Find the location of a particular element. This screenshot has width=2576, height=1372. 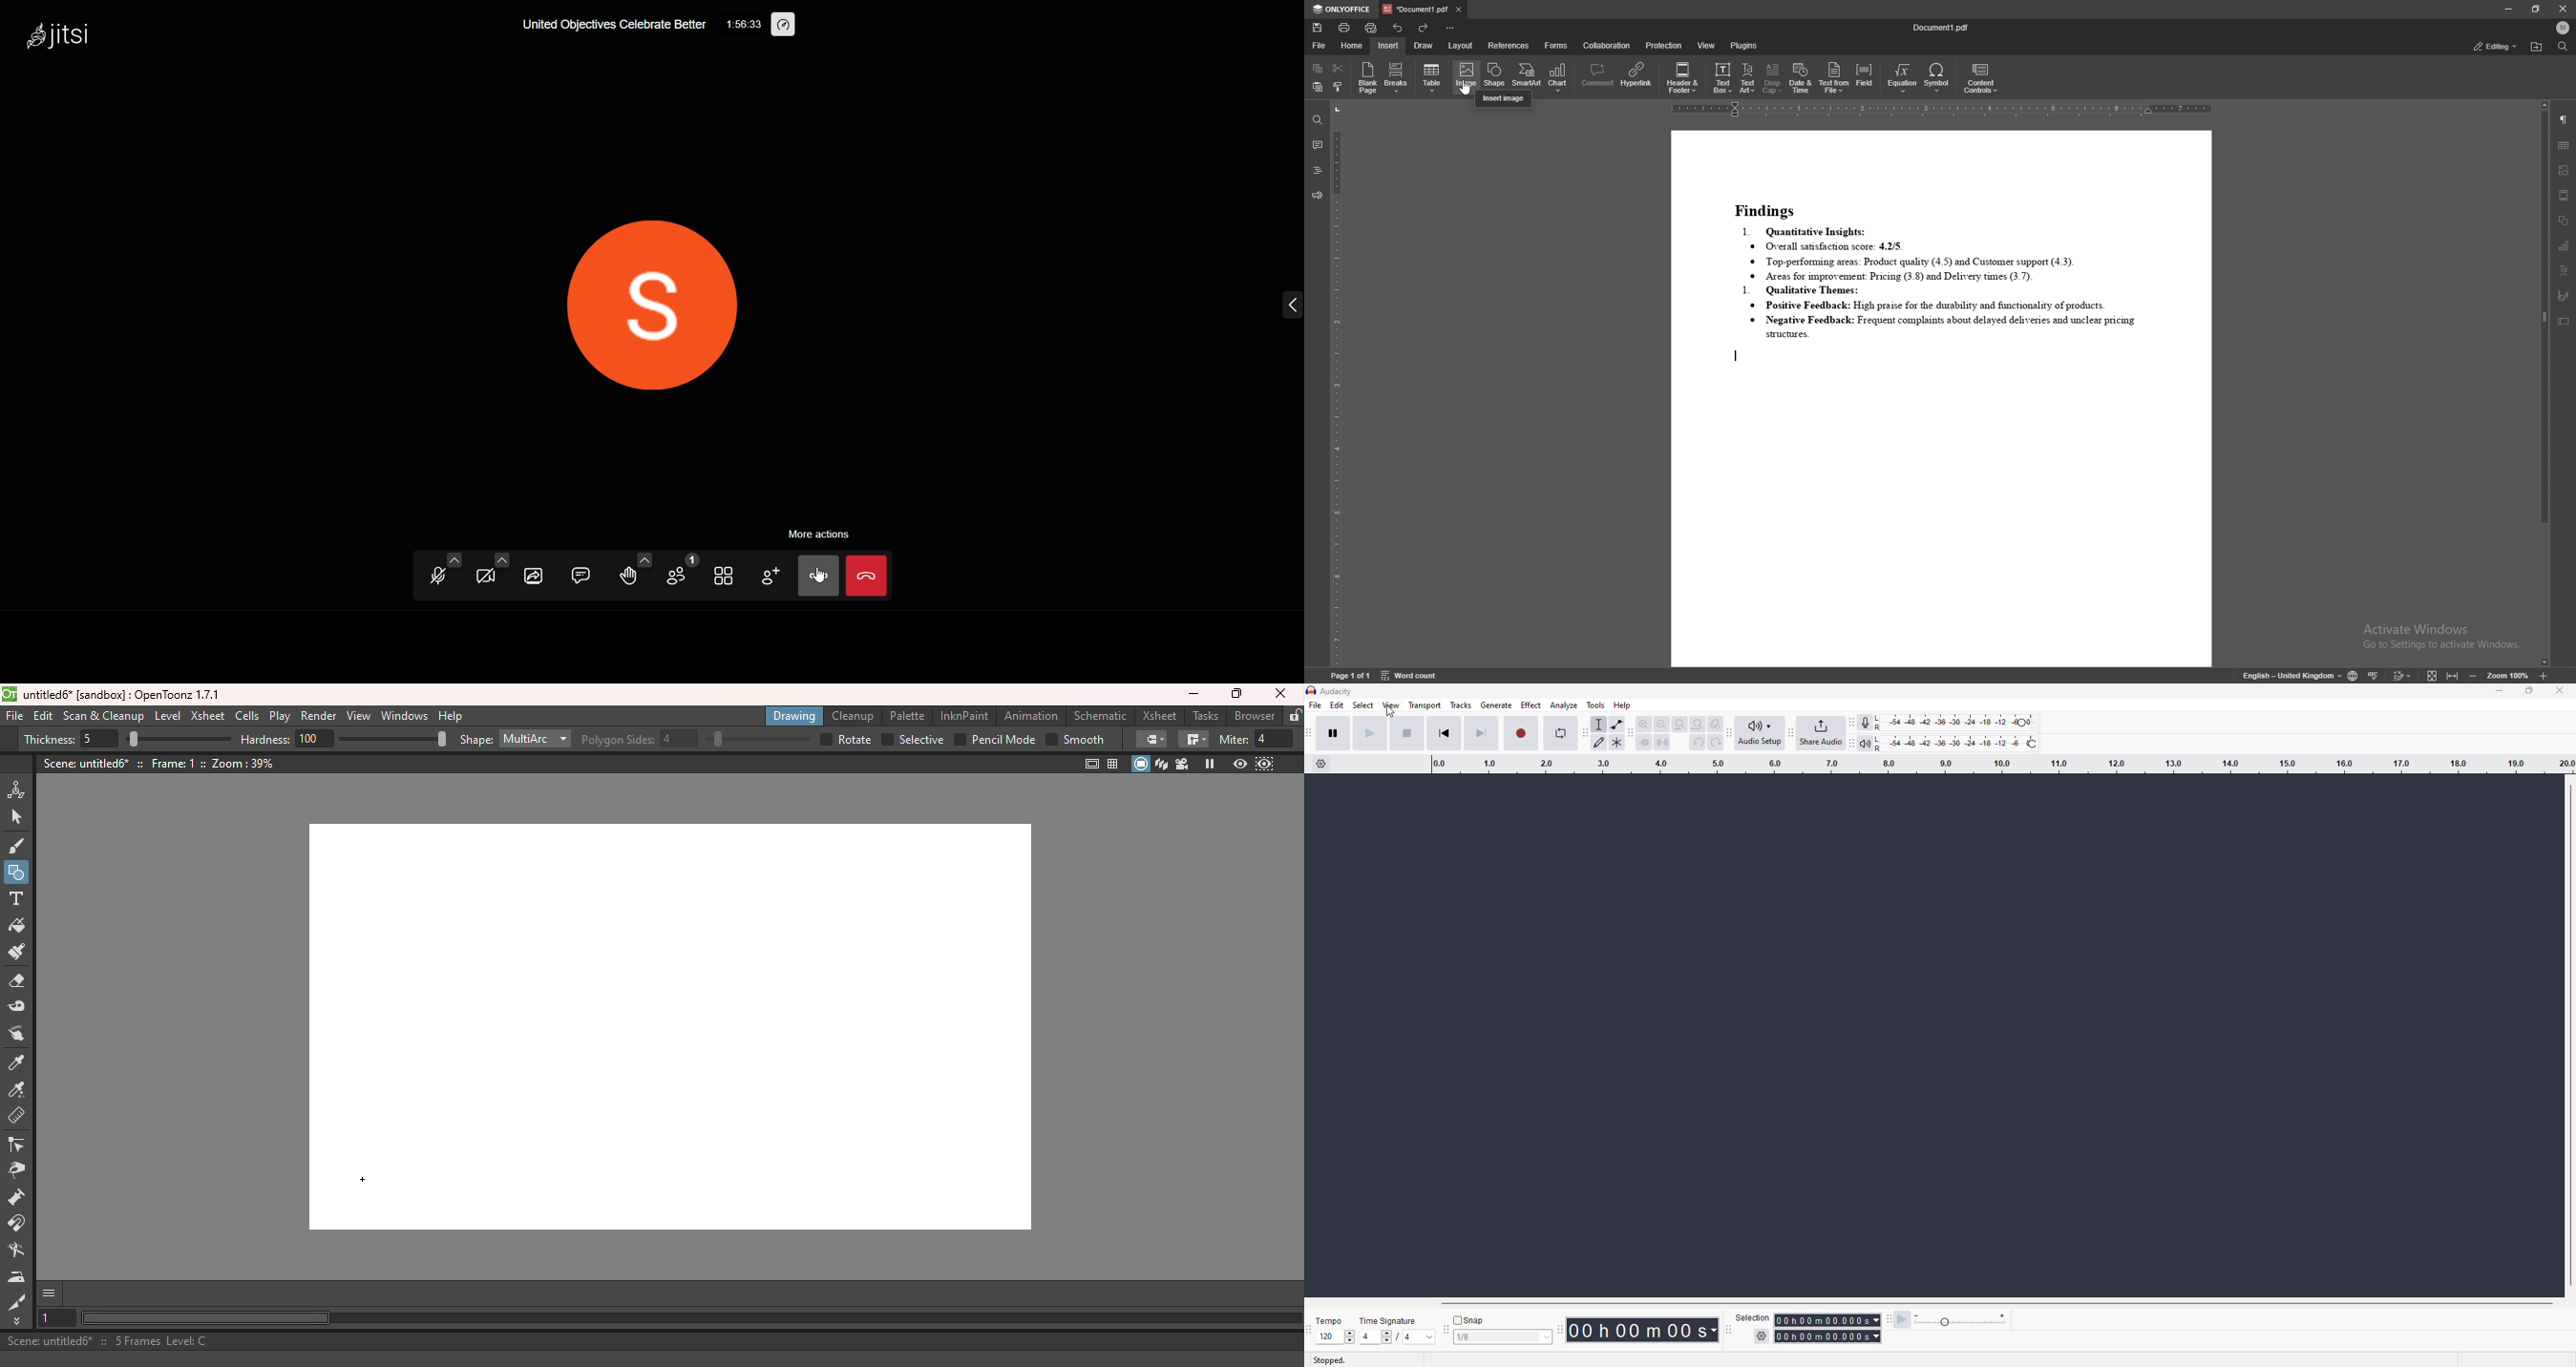

more is located at coordinates (819, 577).